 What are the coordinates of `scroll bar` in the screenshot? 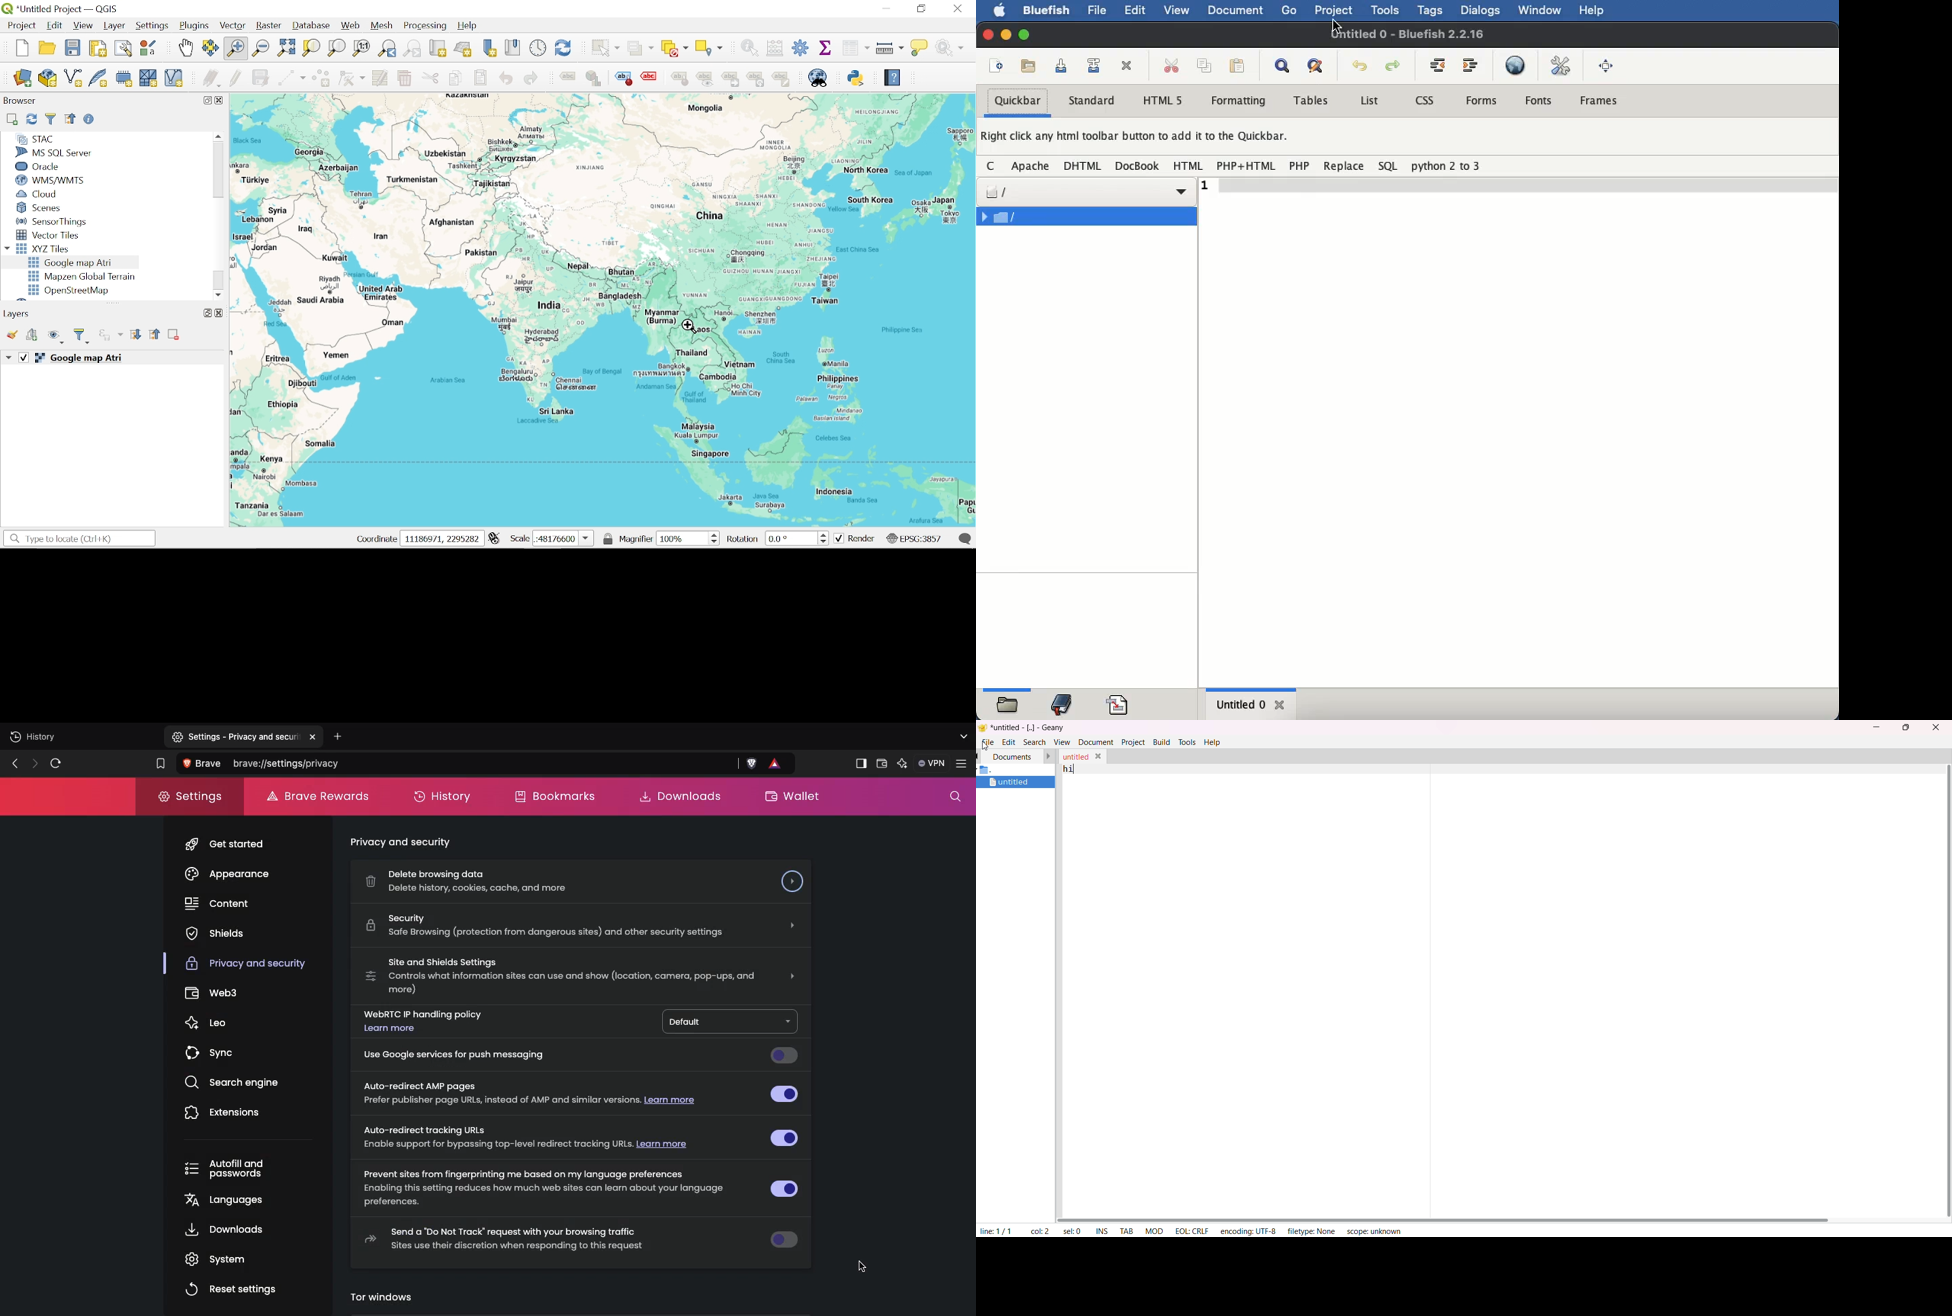 It's located at (1947, 991).